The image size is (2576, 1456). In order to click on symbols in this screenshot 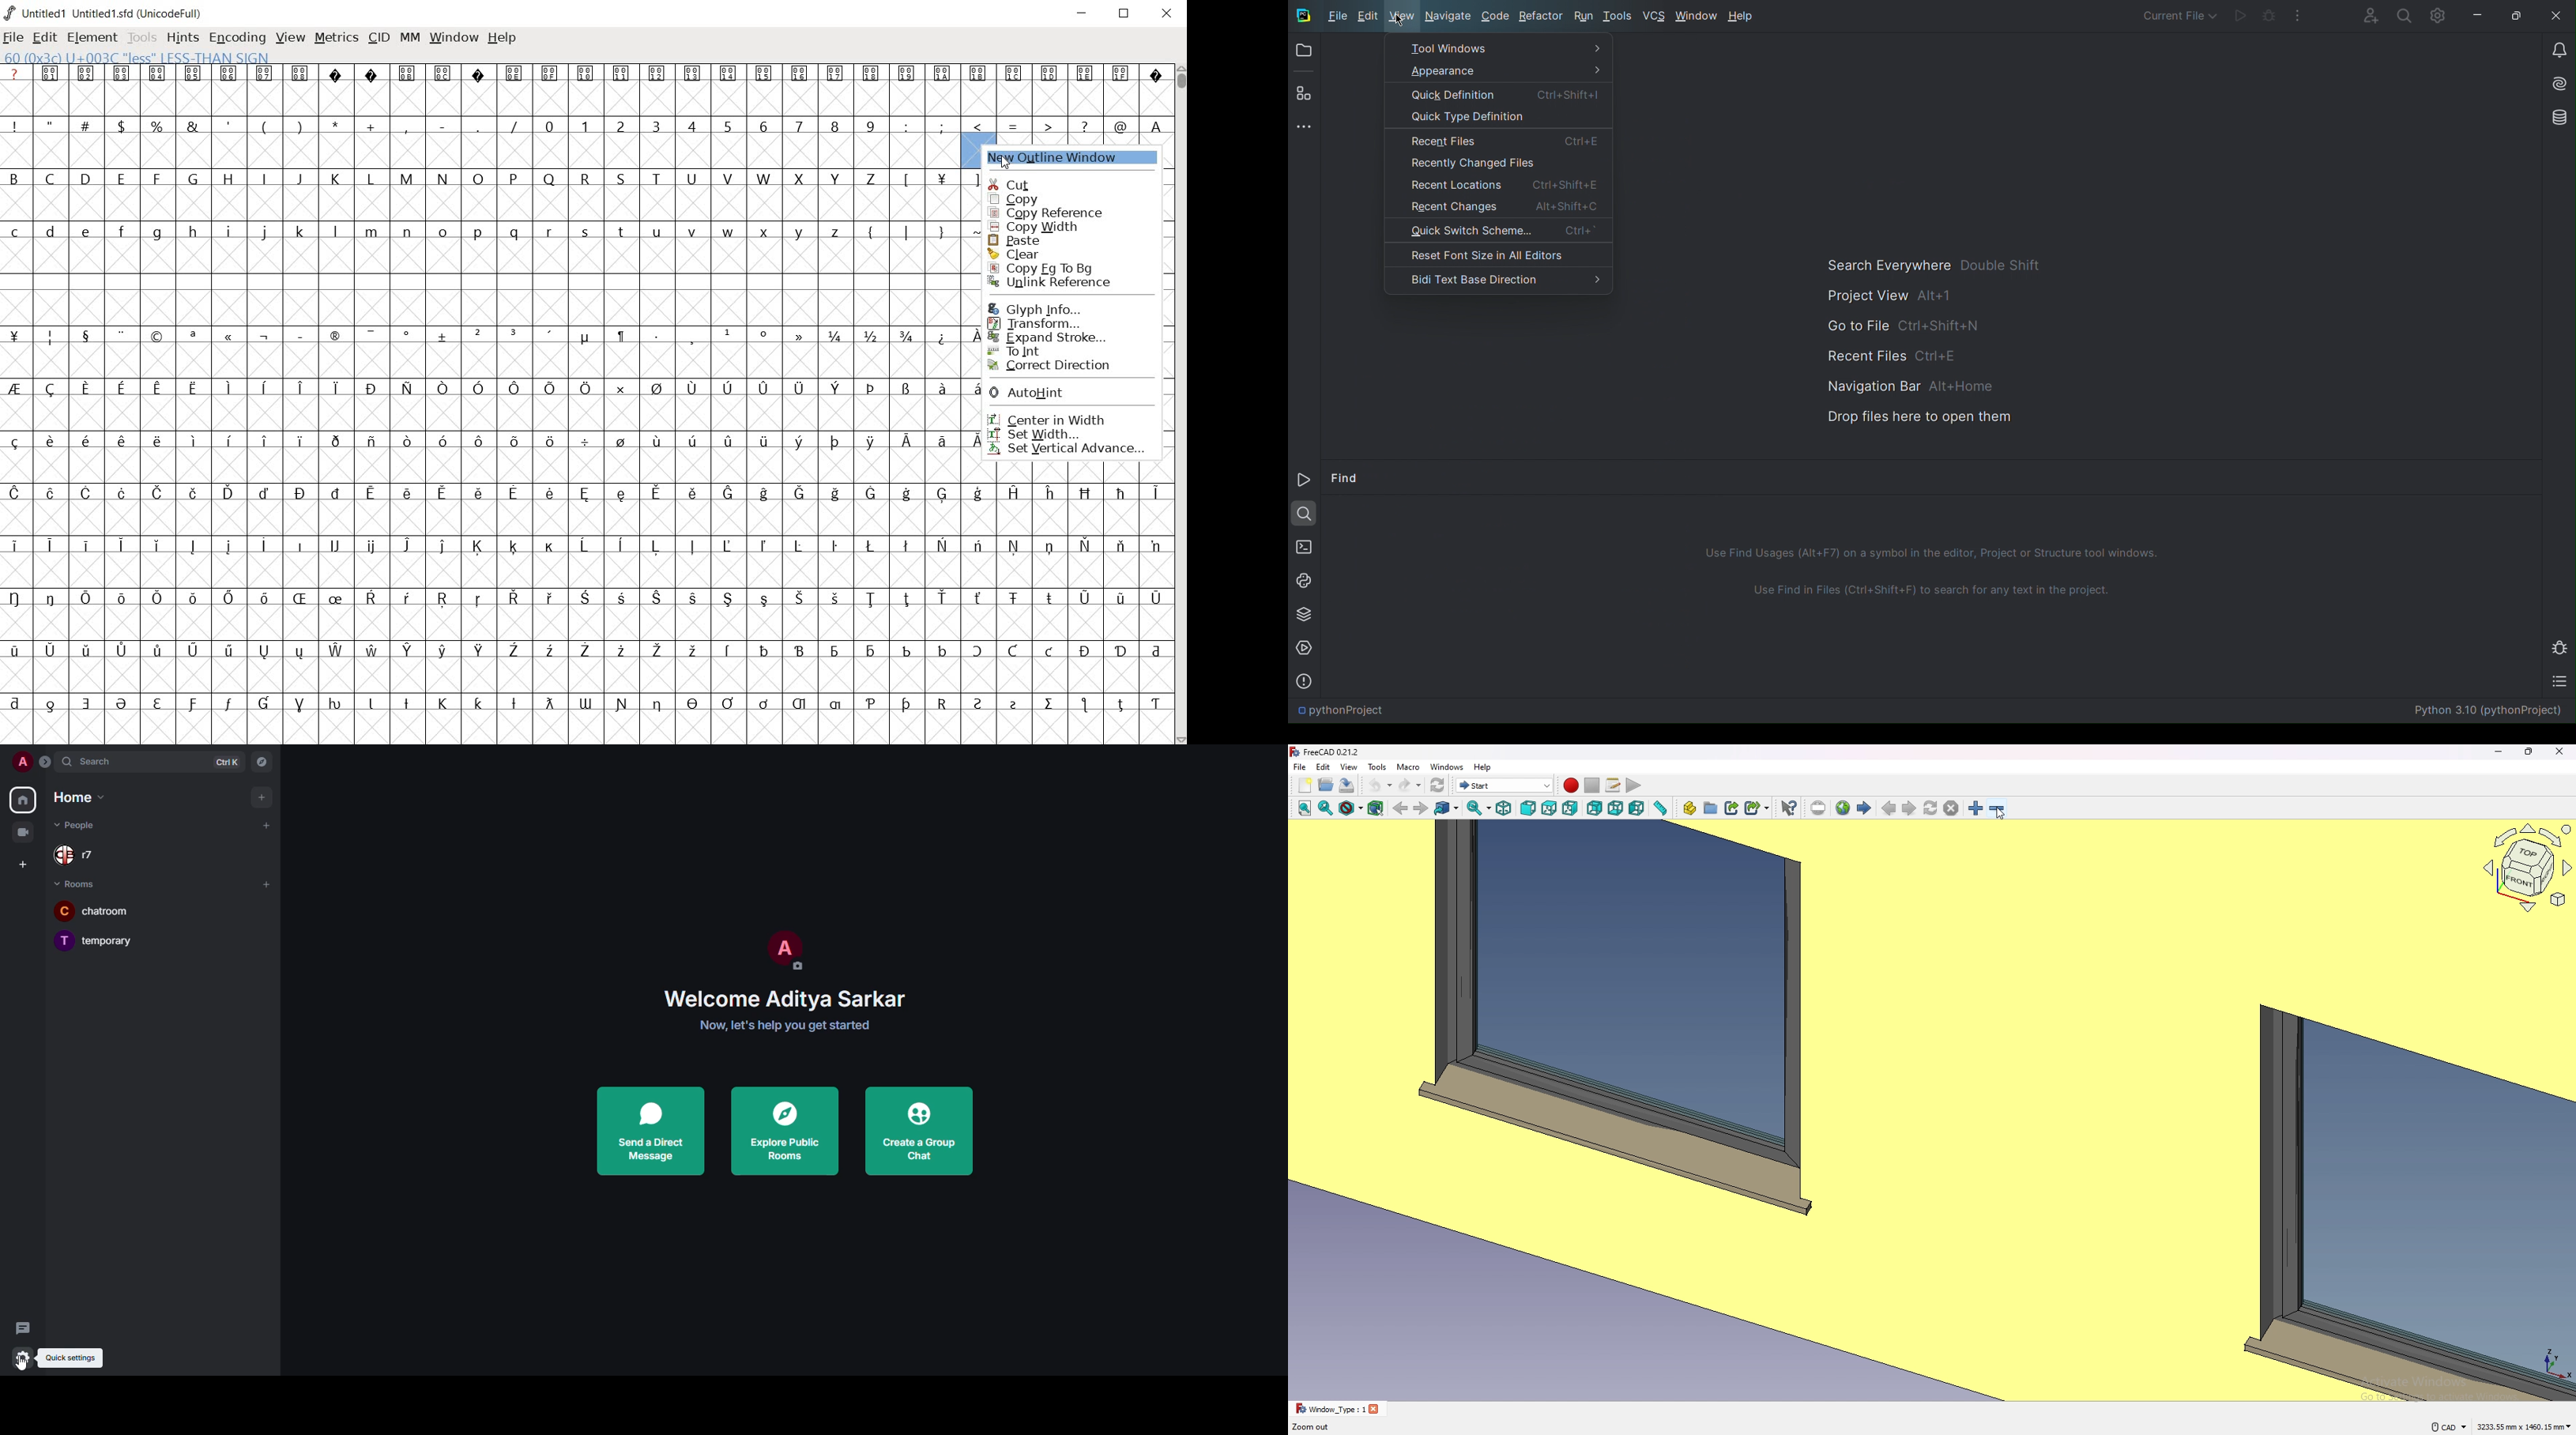, I will do `click(910, 229)`.